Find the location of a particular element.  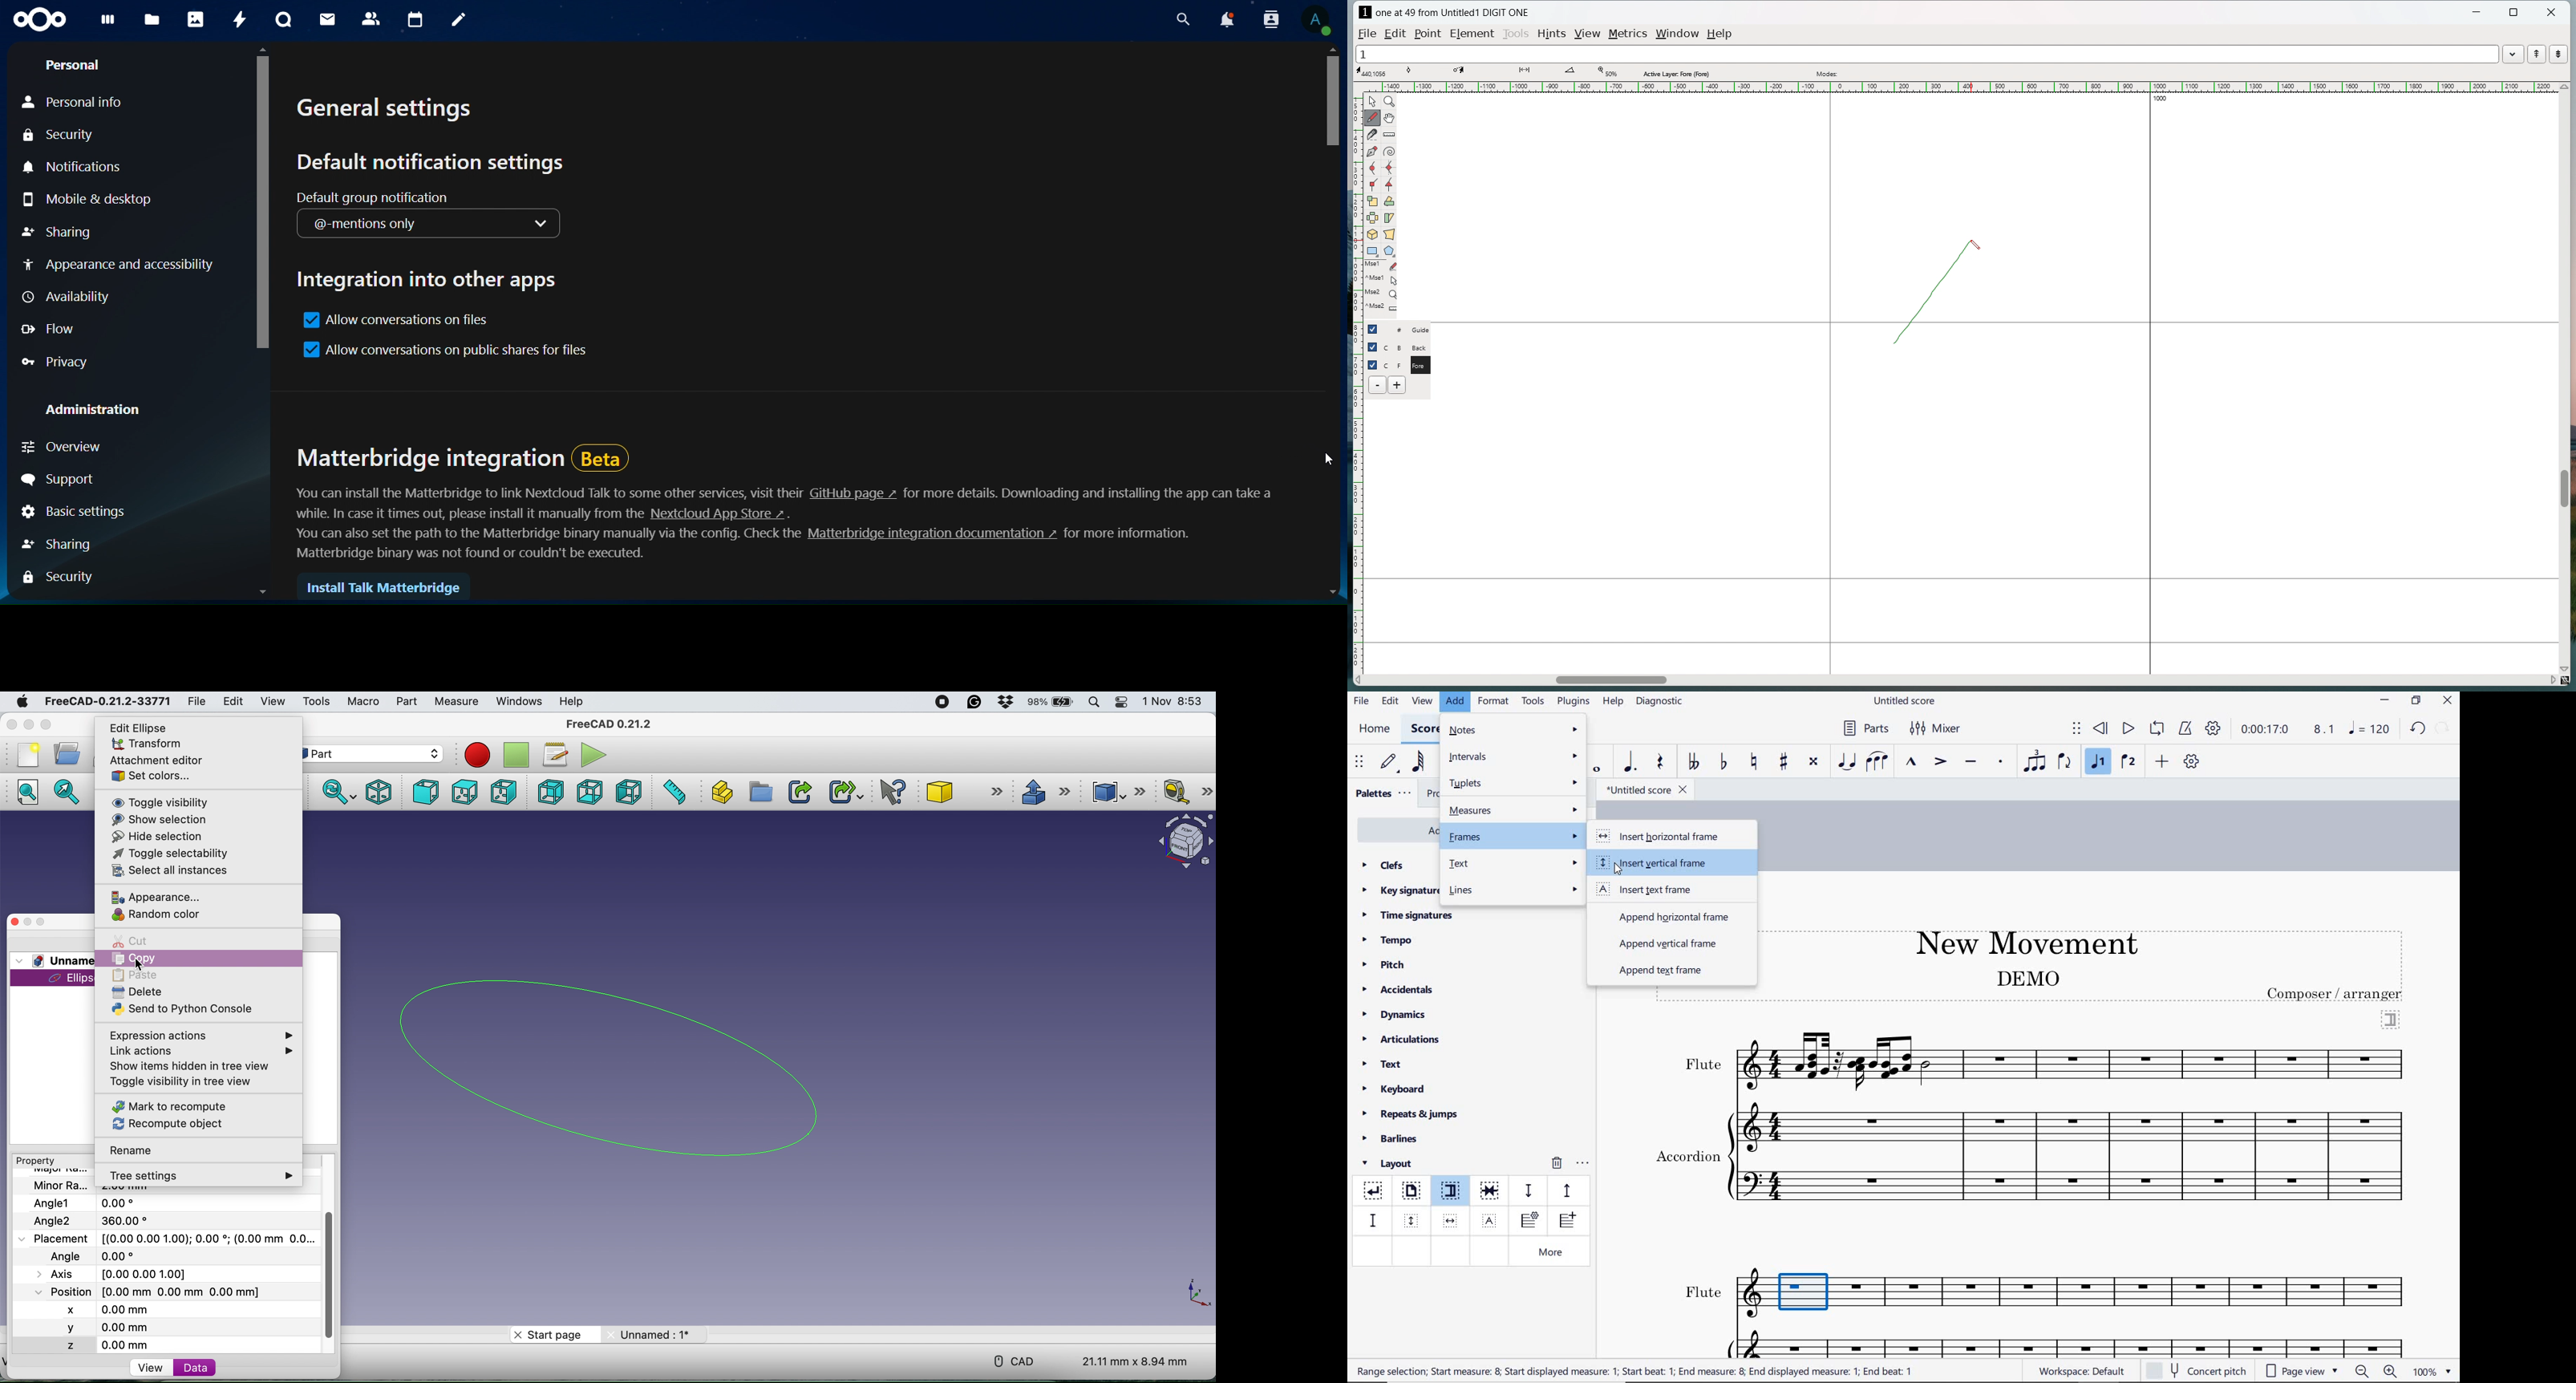

last used tools is located at coordinates (1380, 289).